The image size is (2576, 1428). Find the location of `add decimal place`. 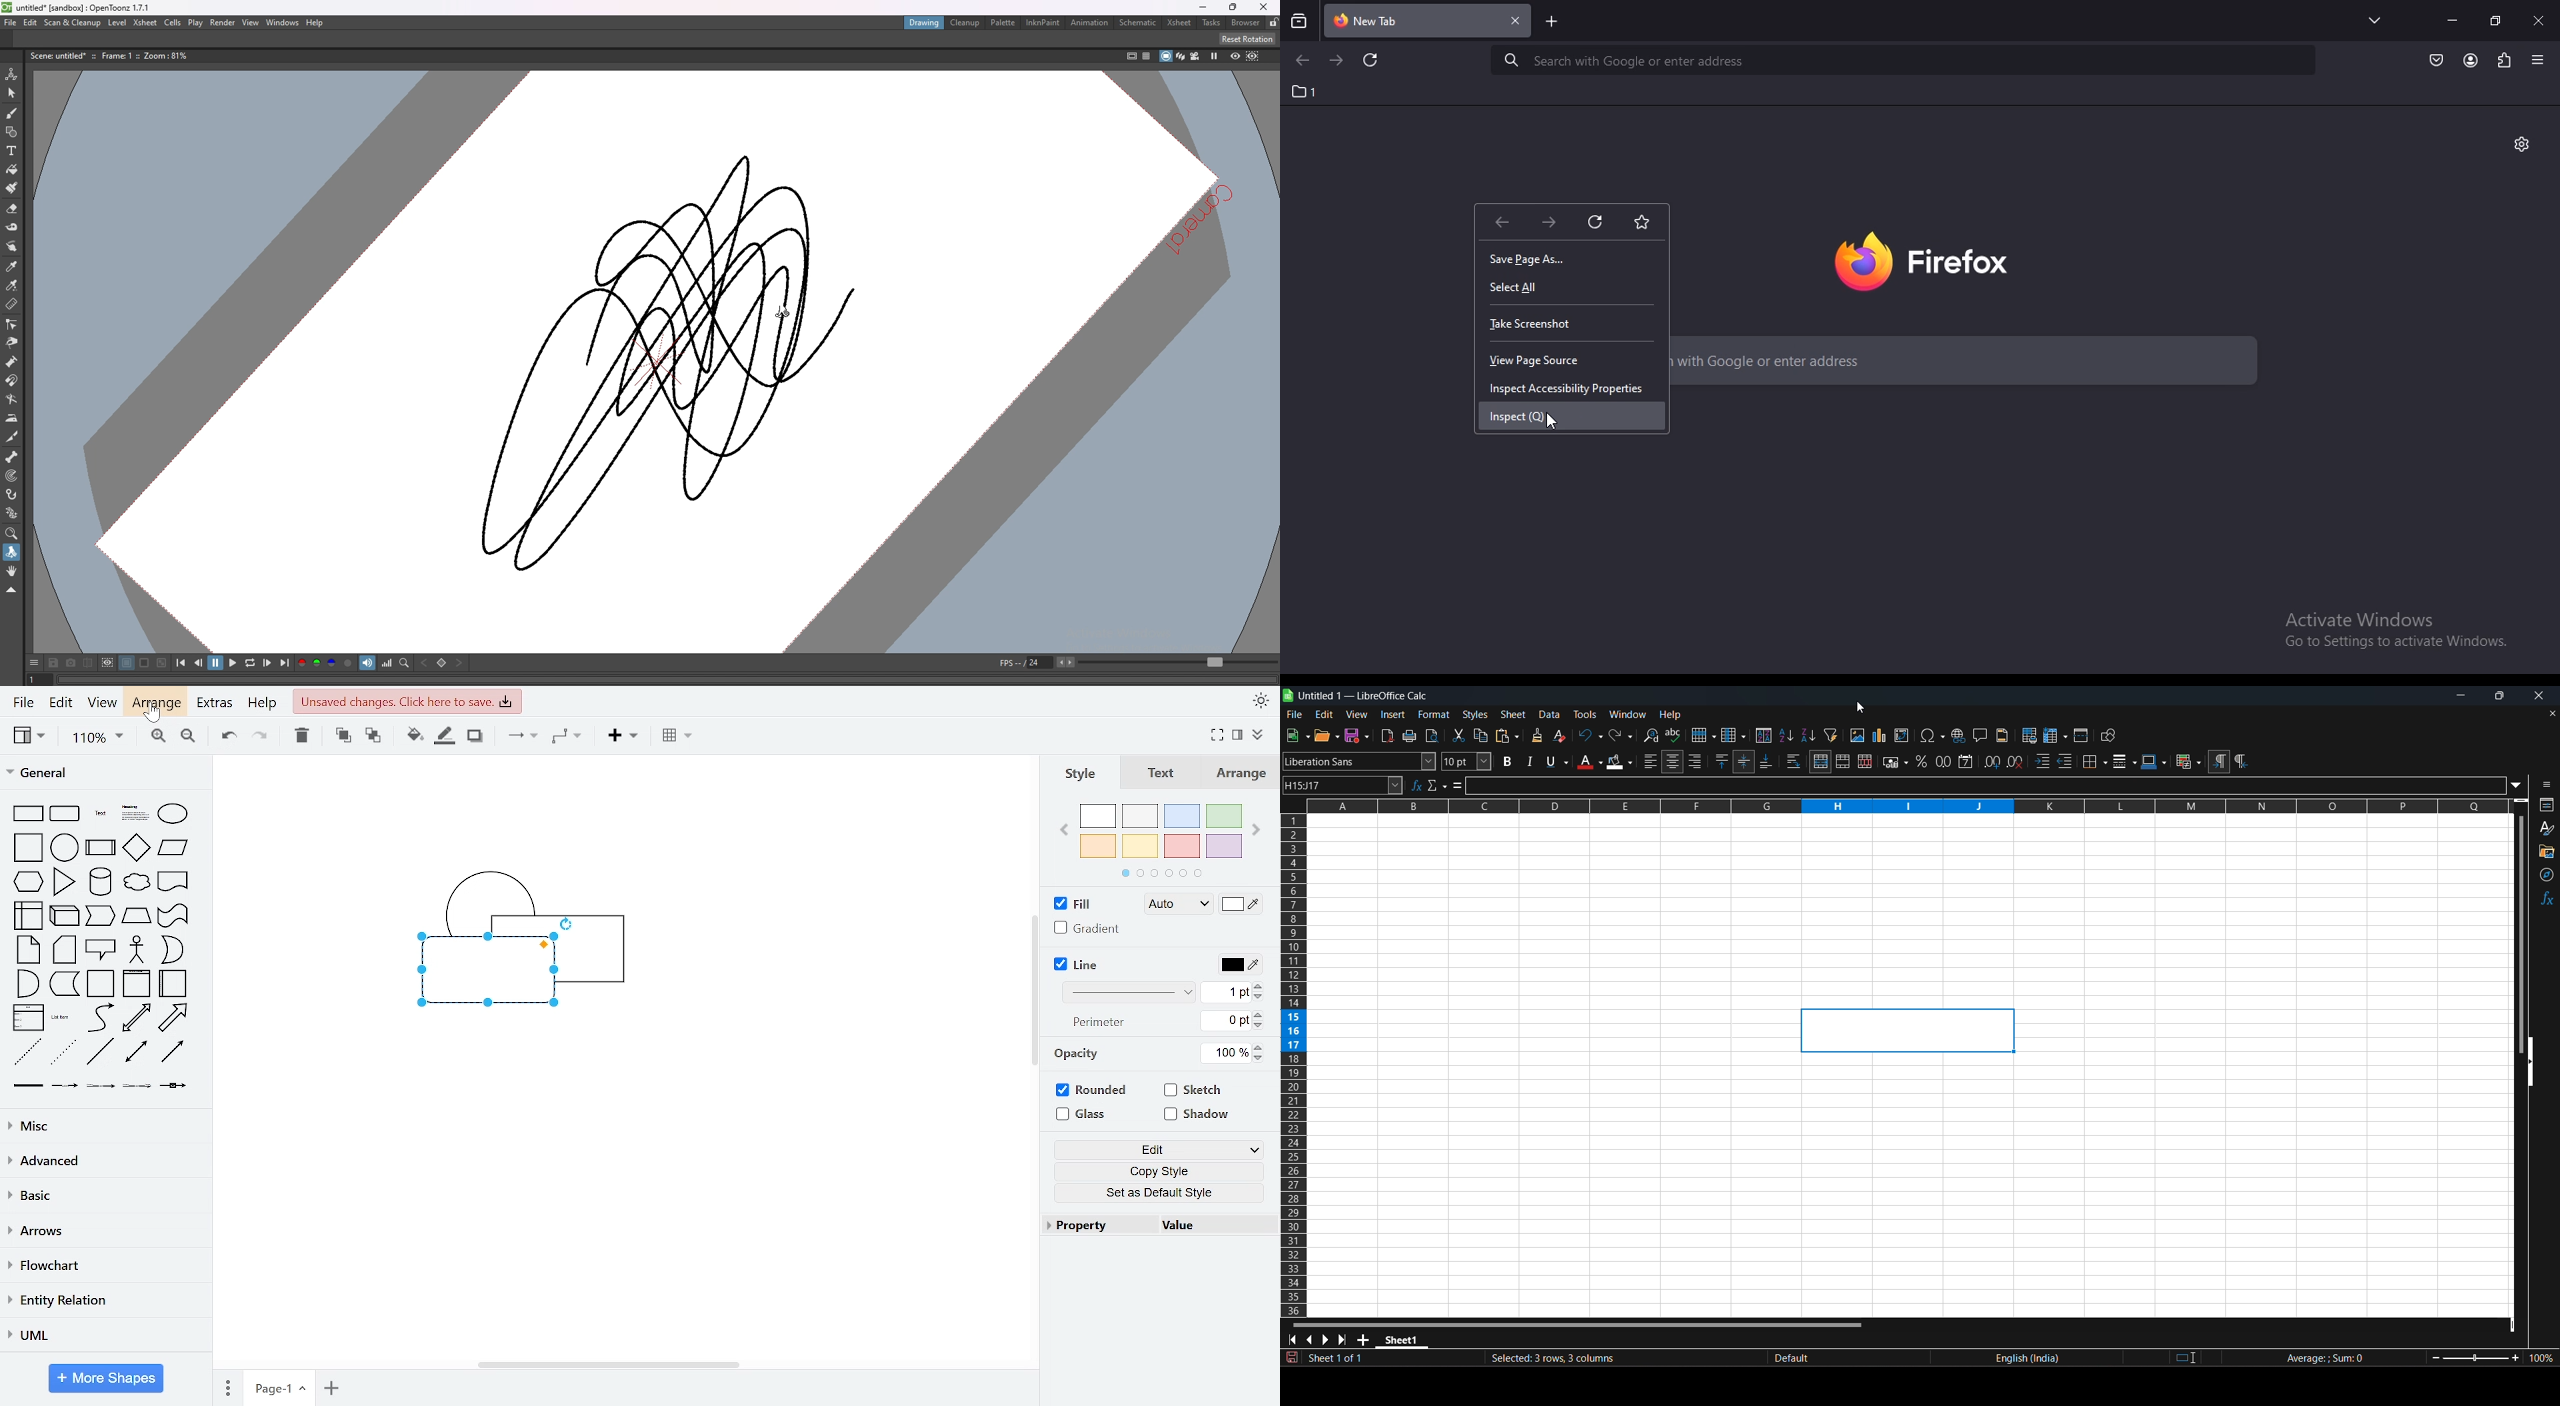

add decimal place is located at coordinates (1995, 762).